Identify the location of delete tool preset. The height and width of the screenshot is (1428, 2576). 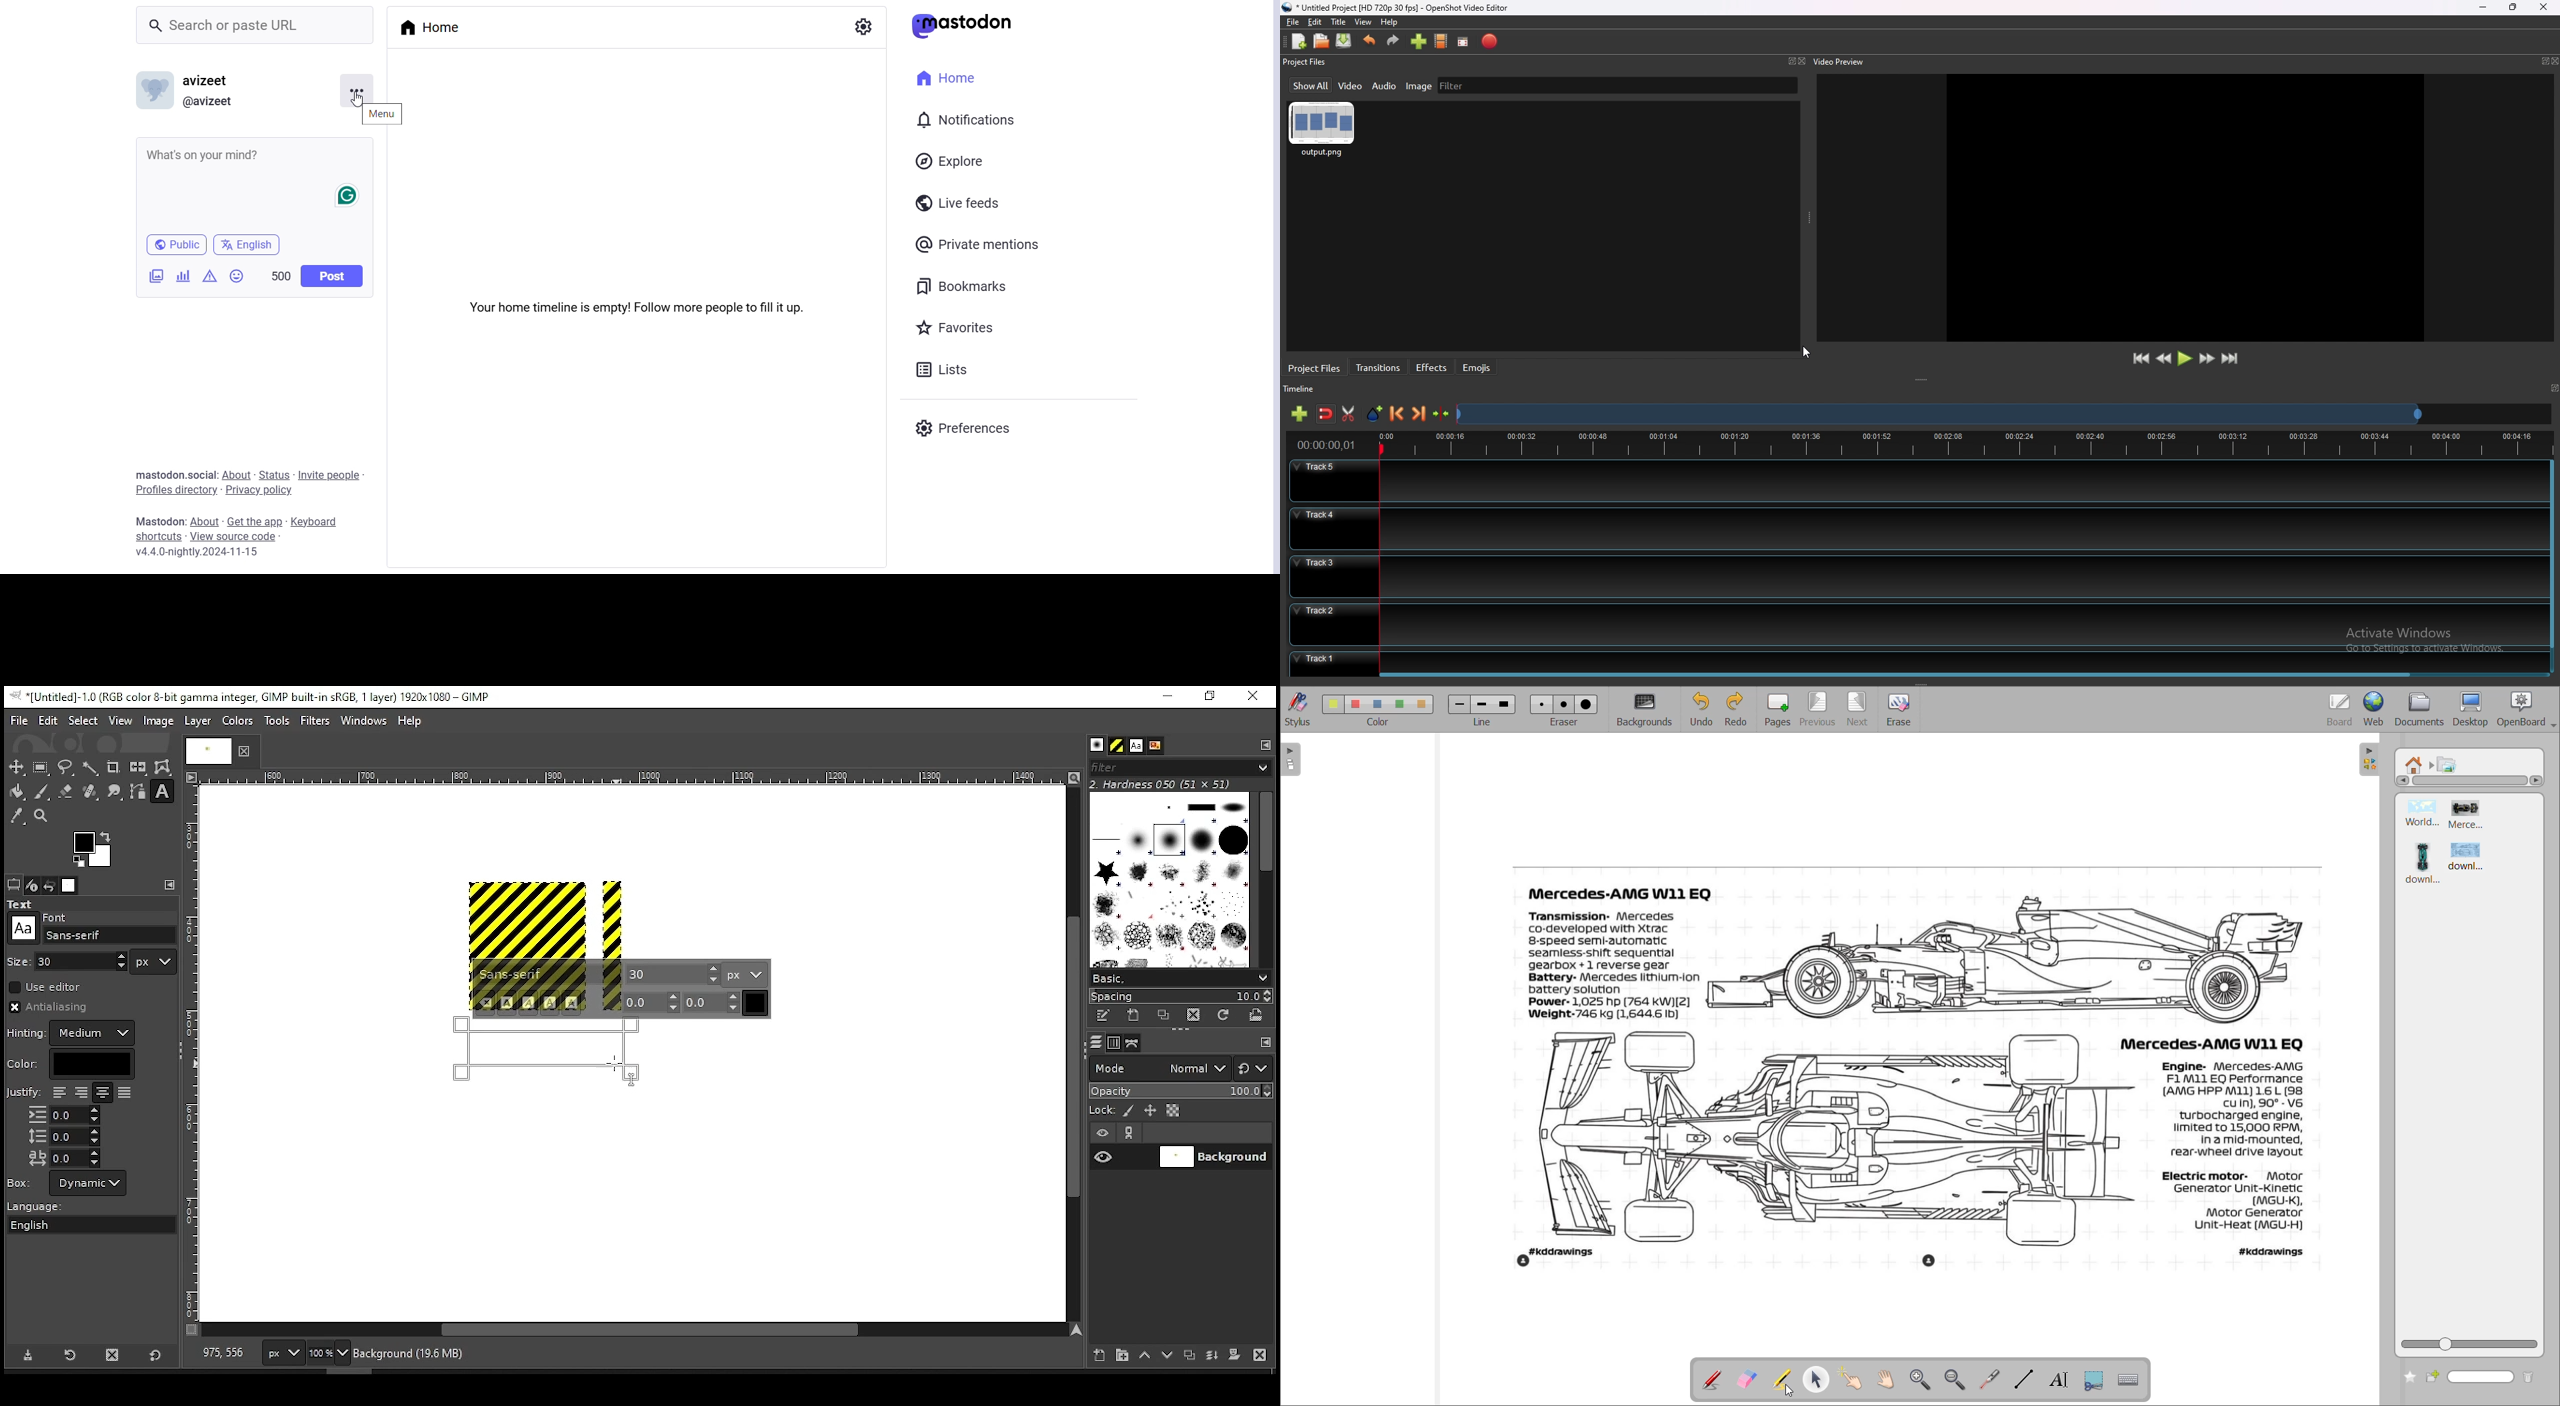
(118, 1354).